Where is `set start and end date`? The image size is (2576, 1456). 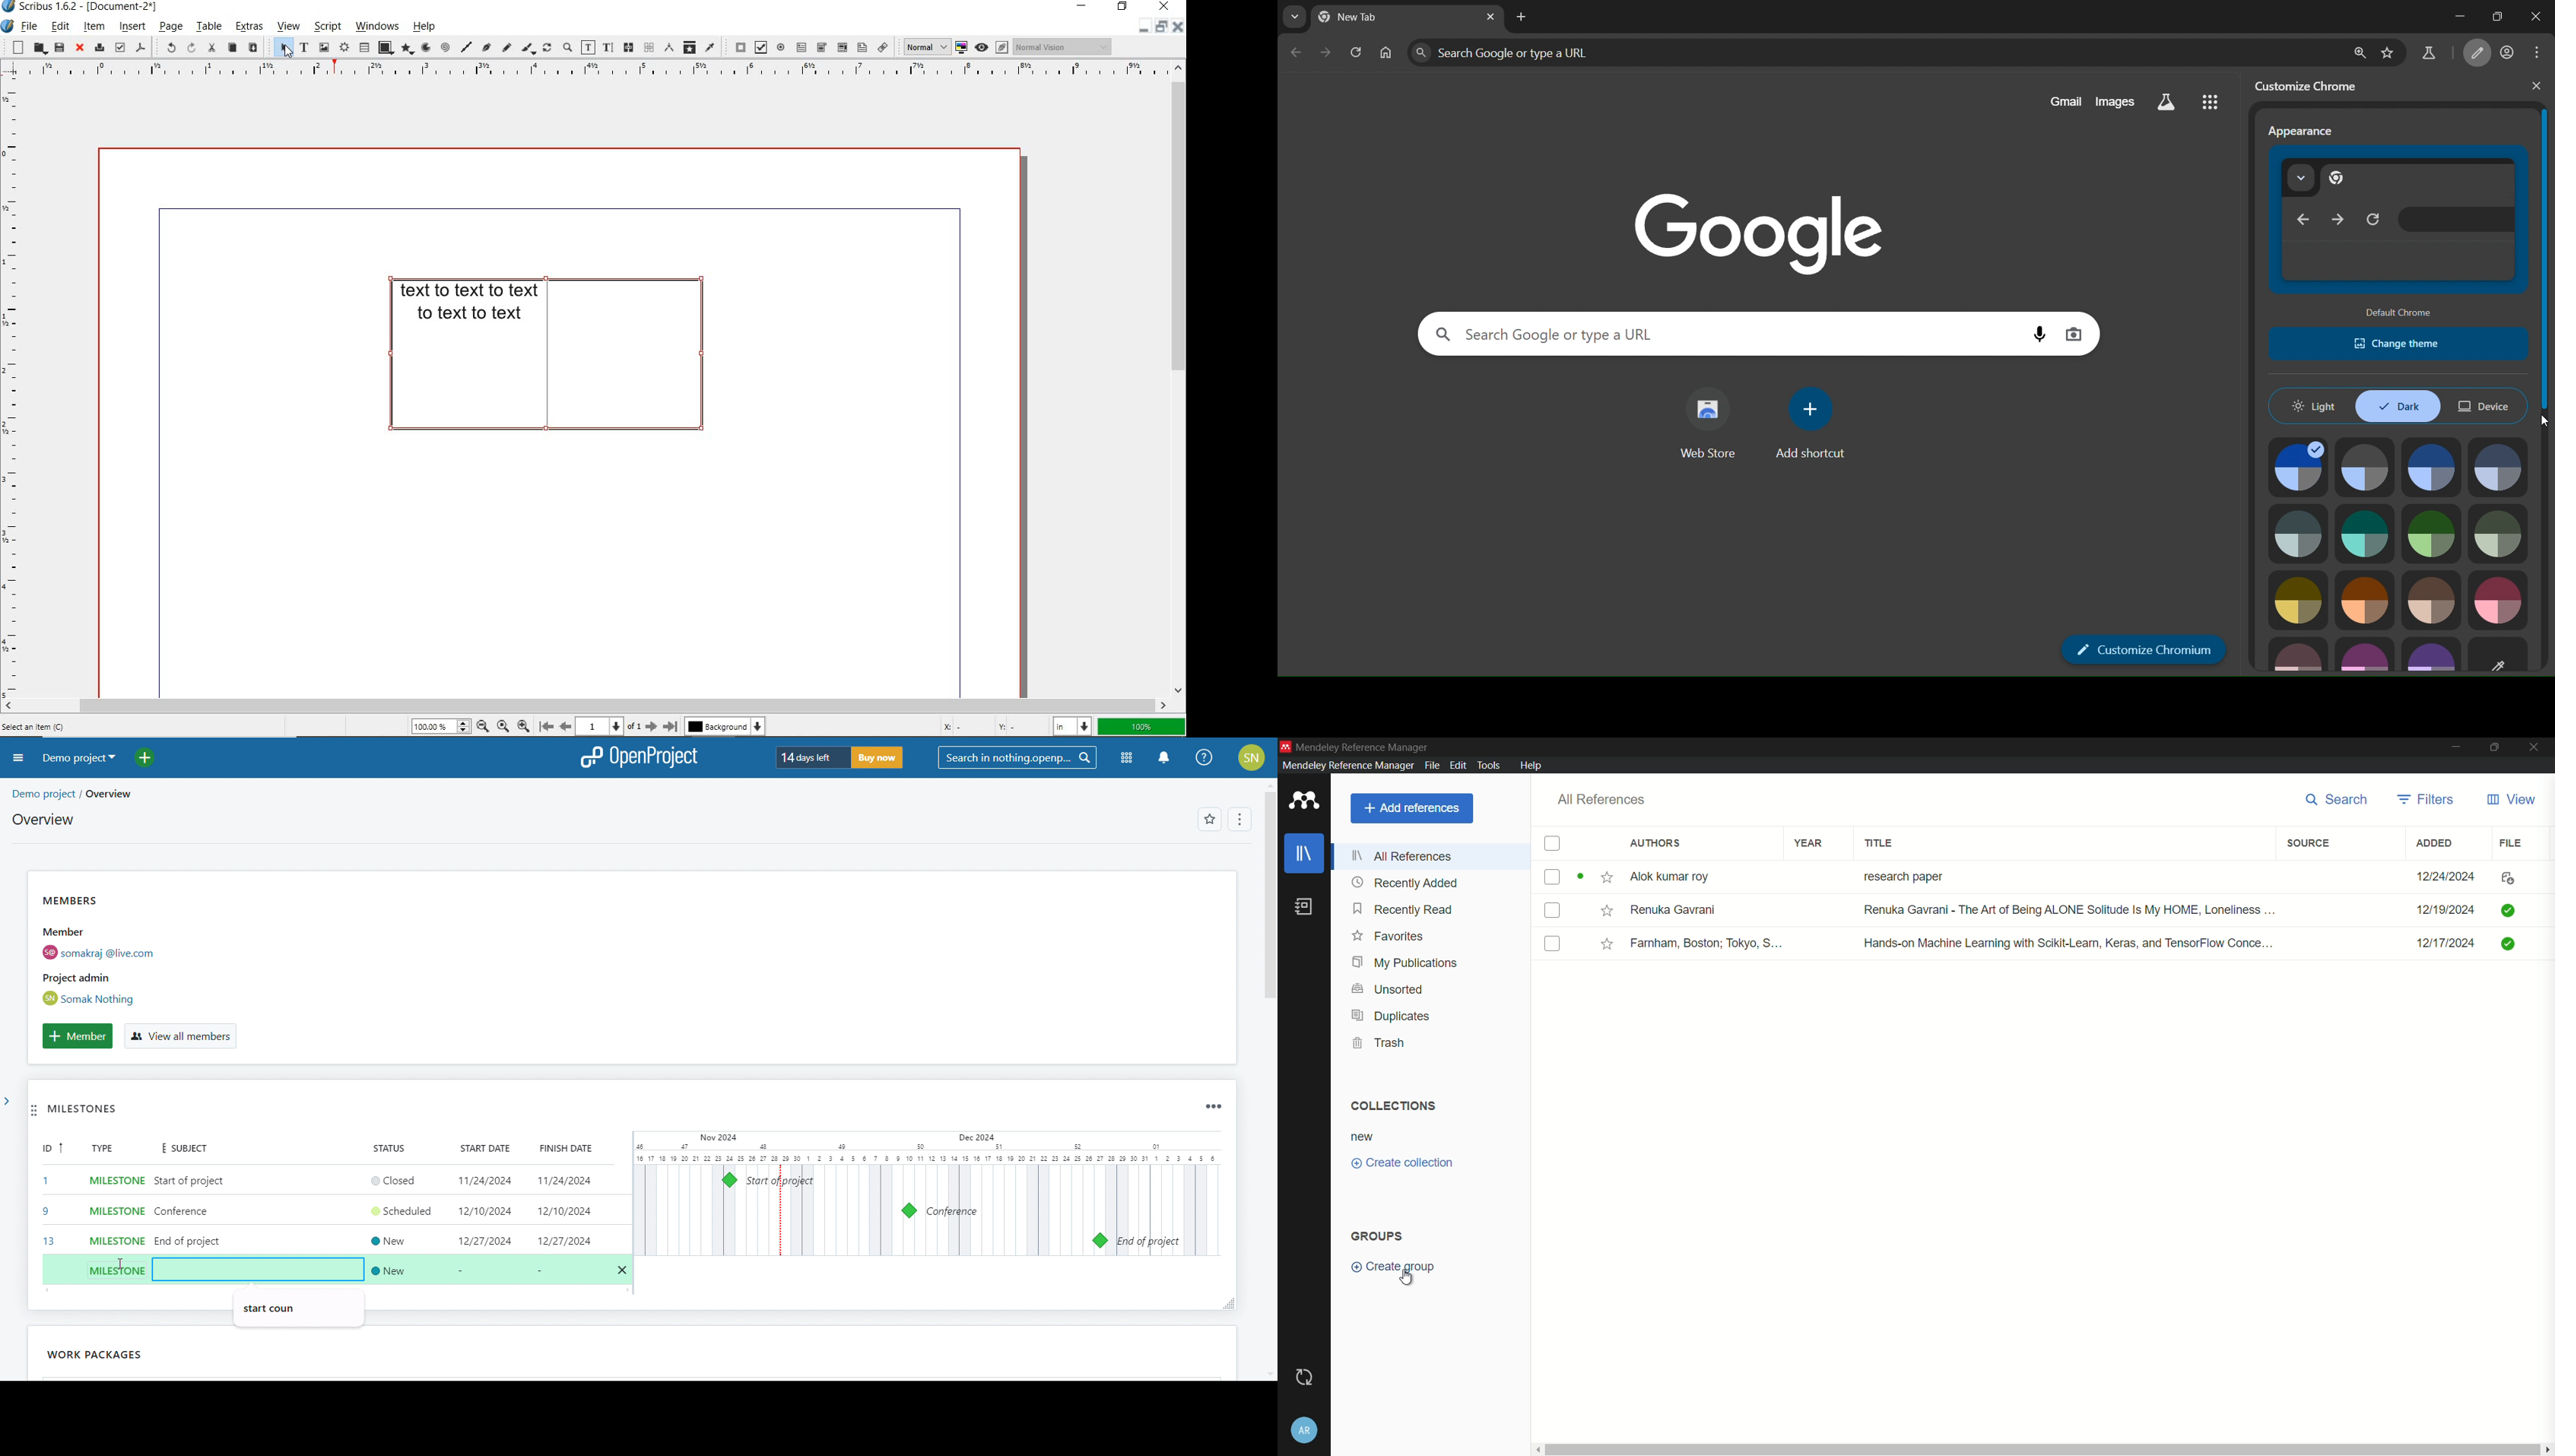
set start and end date is located at coordinates (544, 1211).